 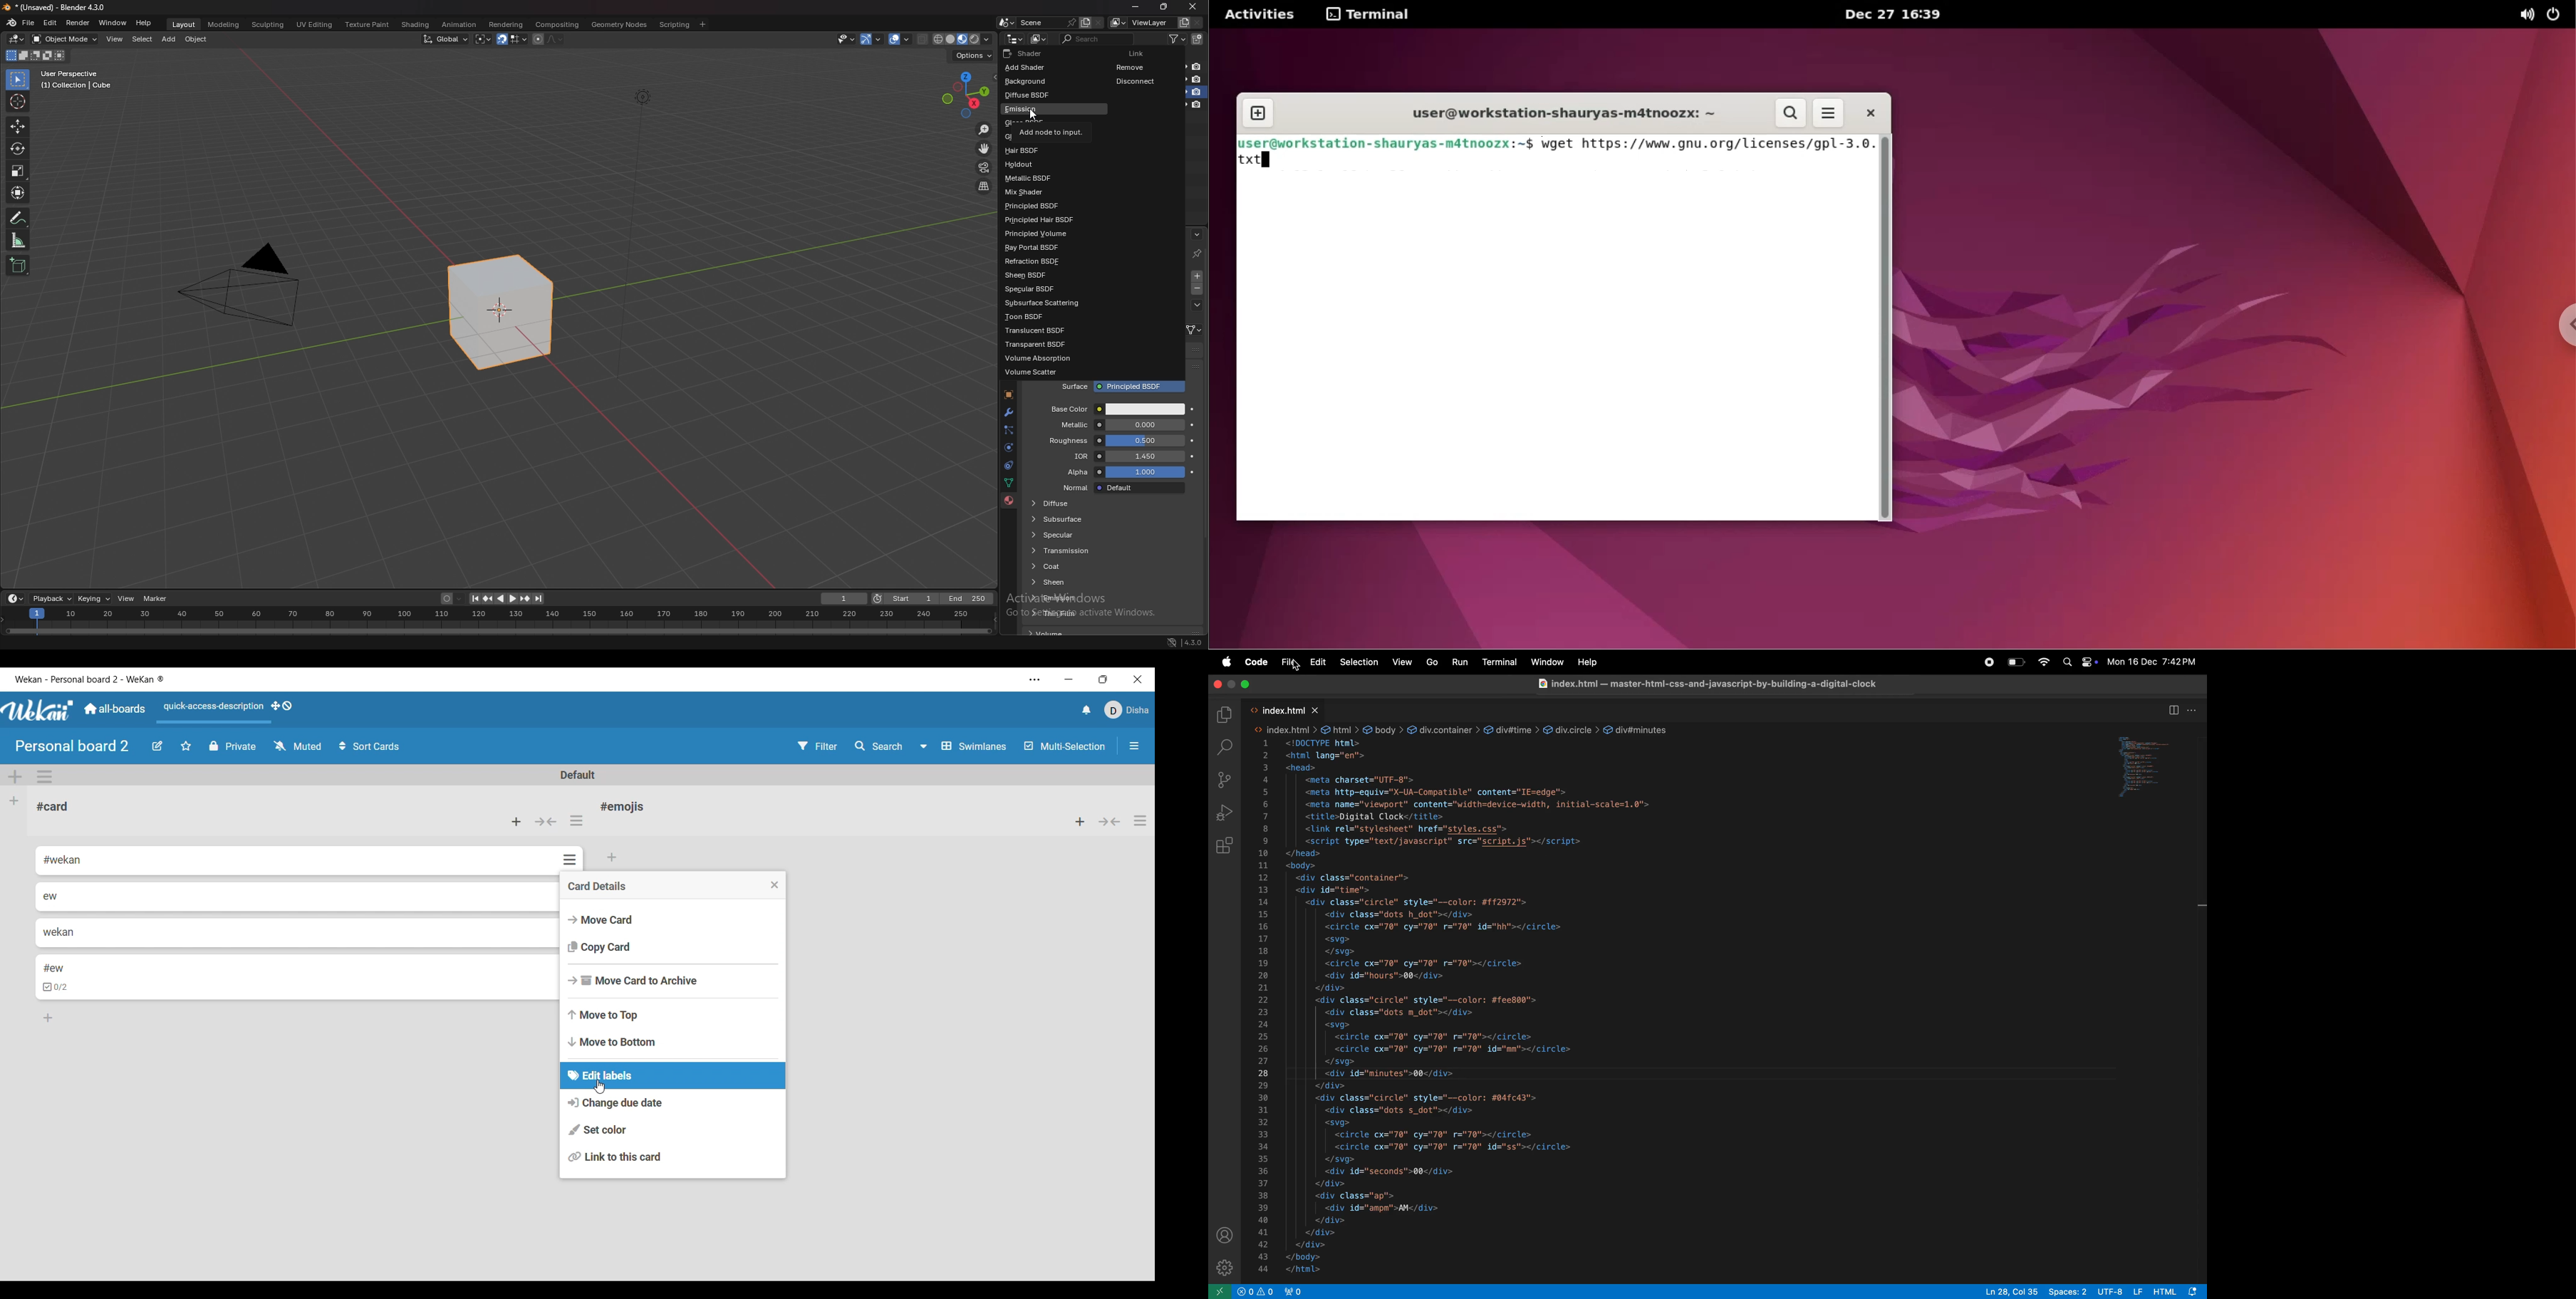 I want to click on refraction bsdf, so click(x=1046, y=262).